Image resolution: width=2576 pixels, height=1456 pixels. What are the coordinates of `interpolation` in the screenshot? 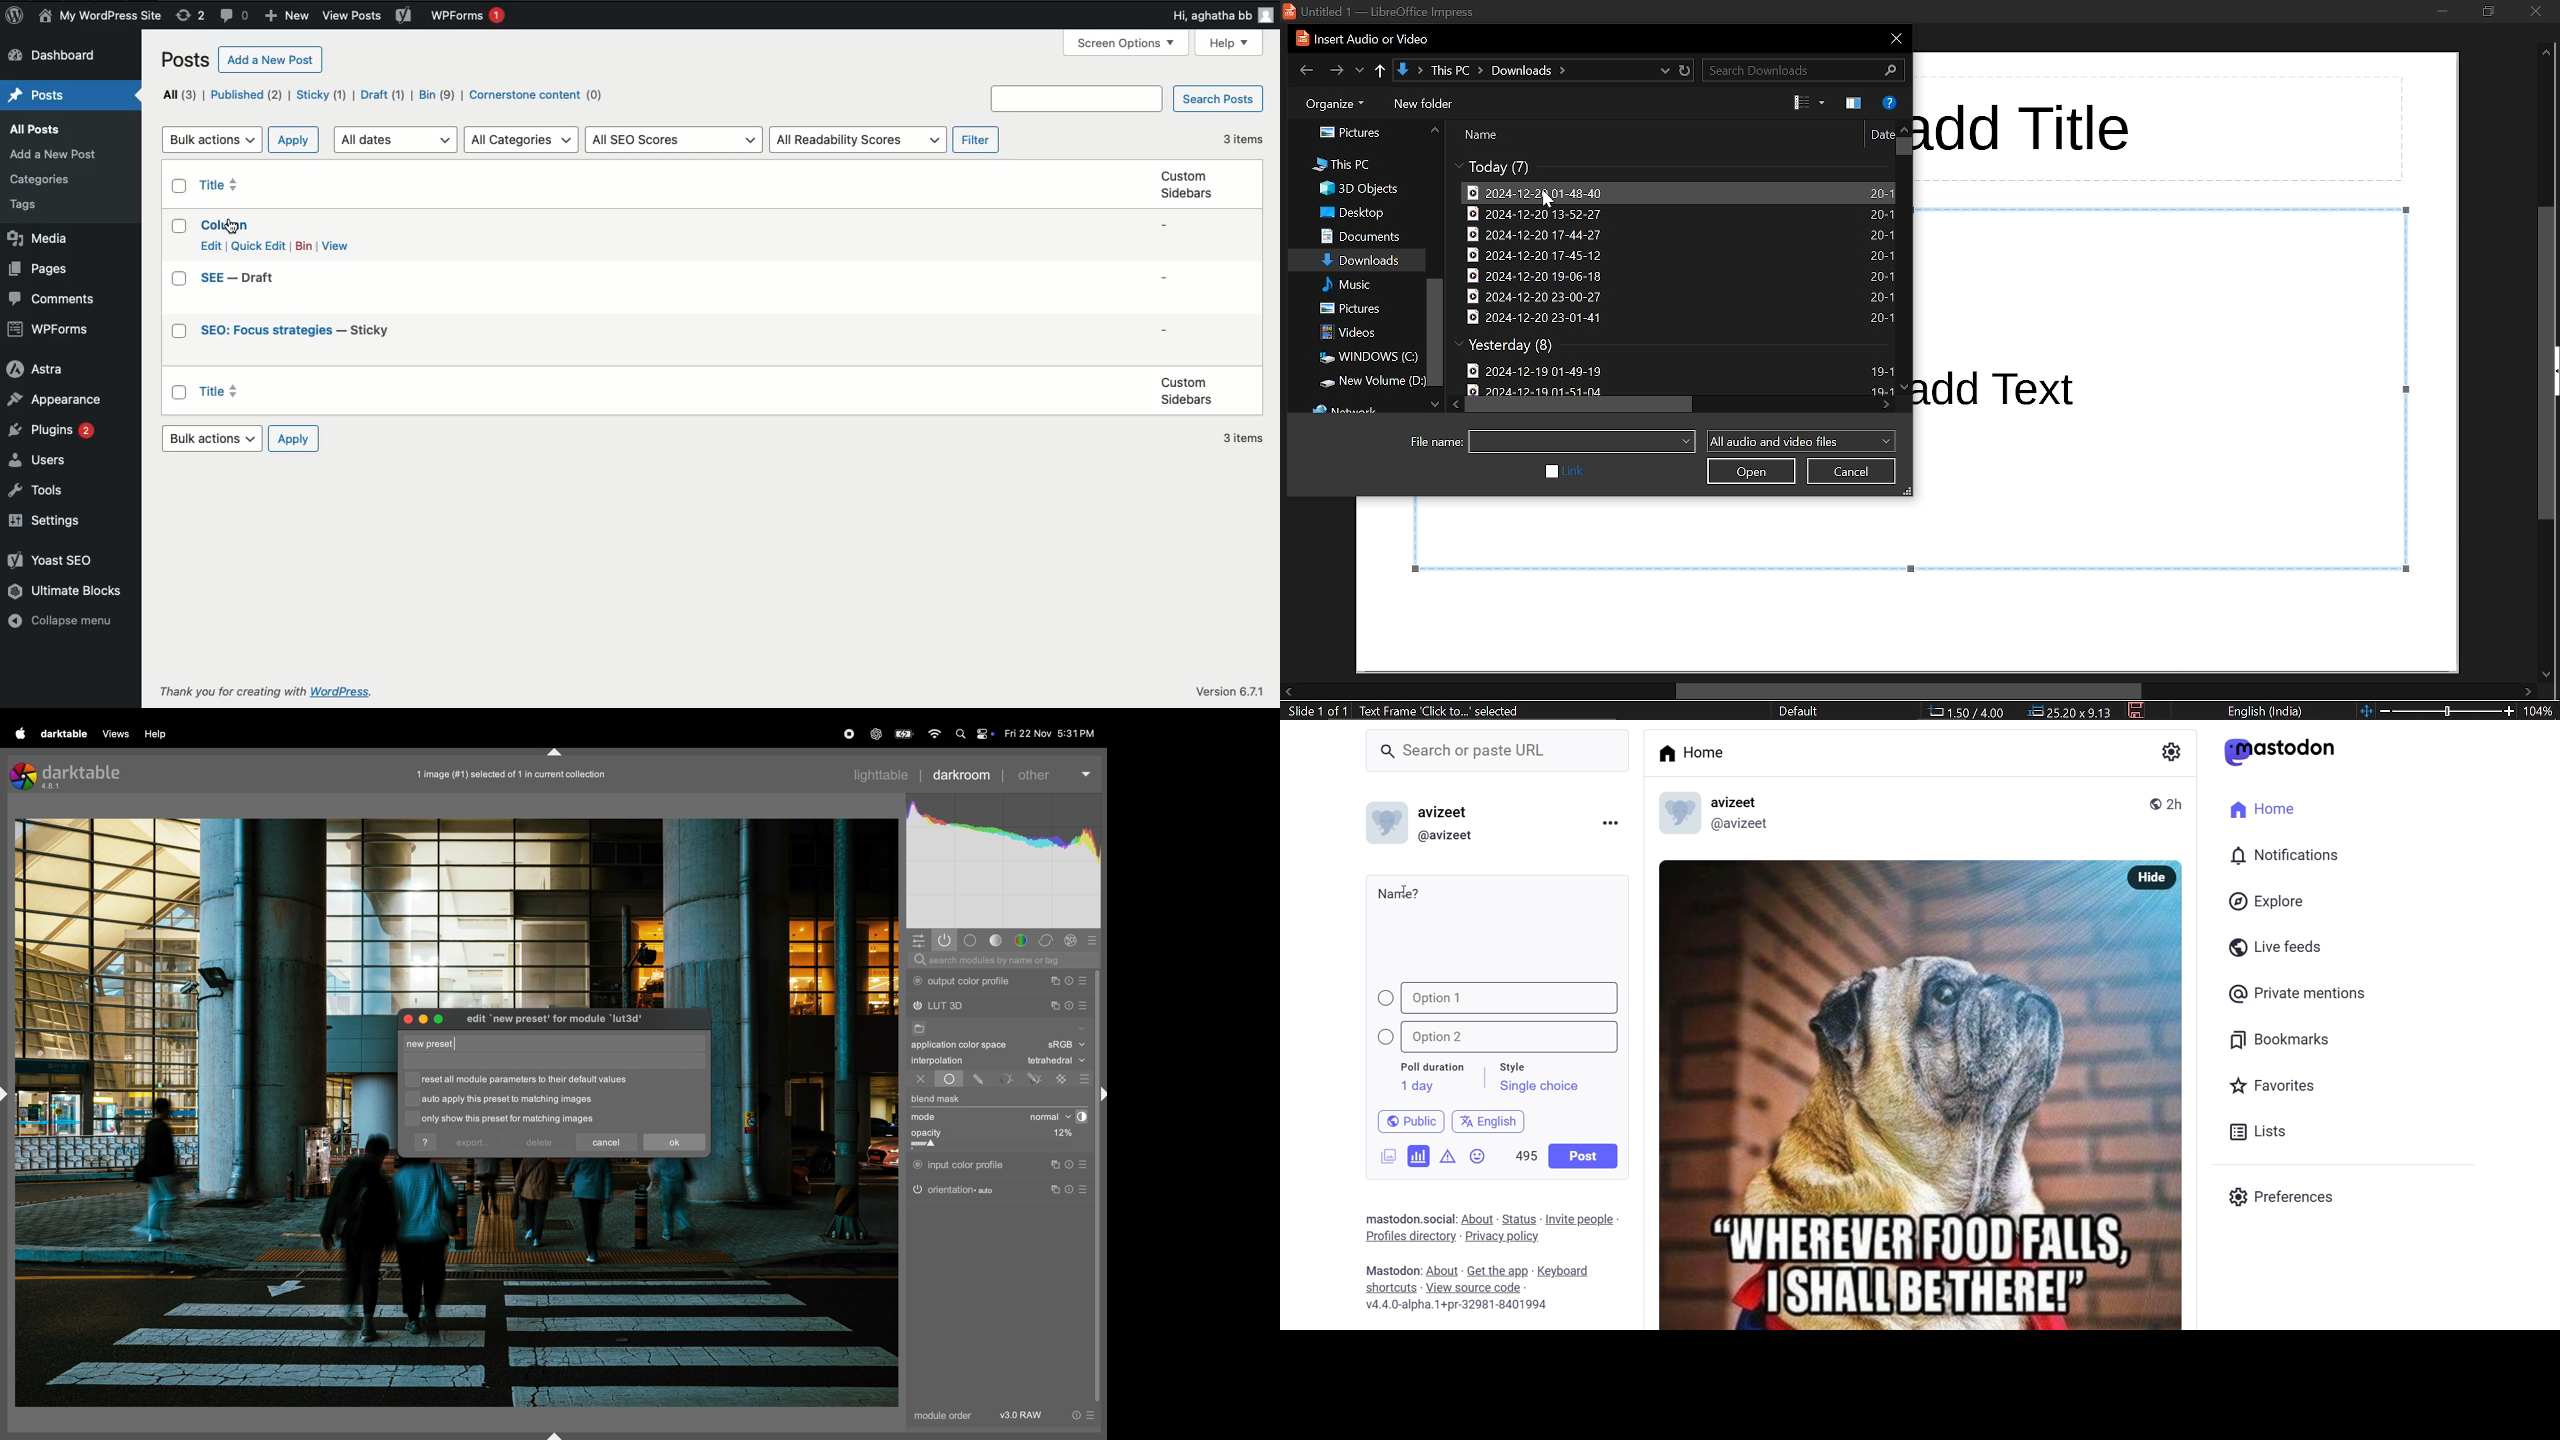 It's located at (937, 1060).